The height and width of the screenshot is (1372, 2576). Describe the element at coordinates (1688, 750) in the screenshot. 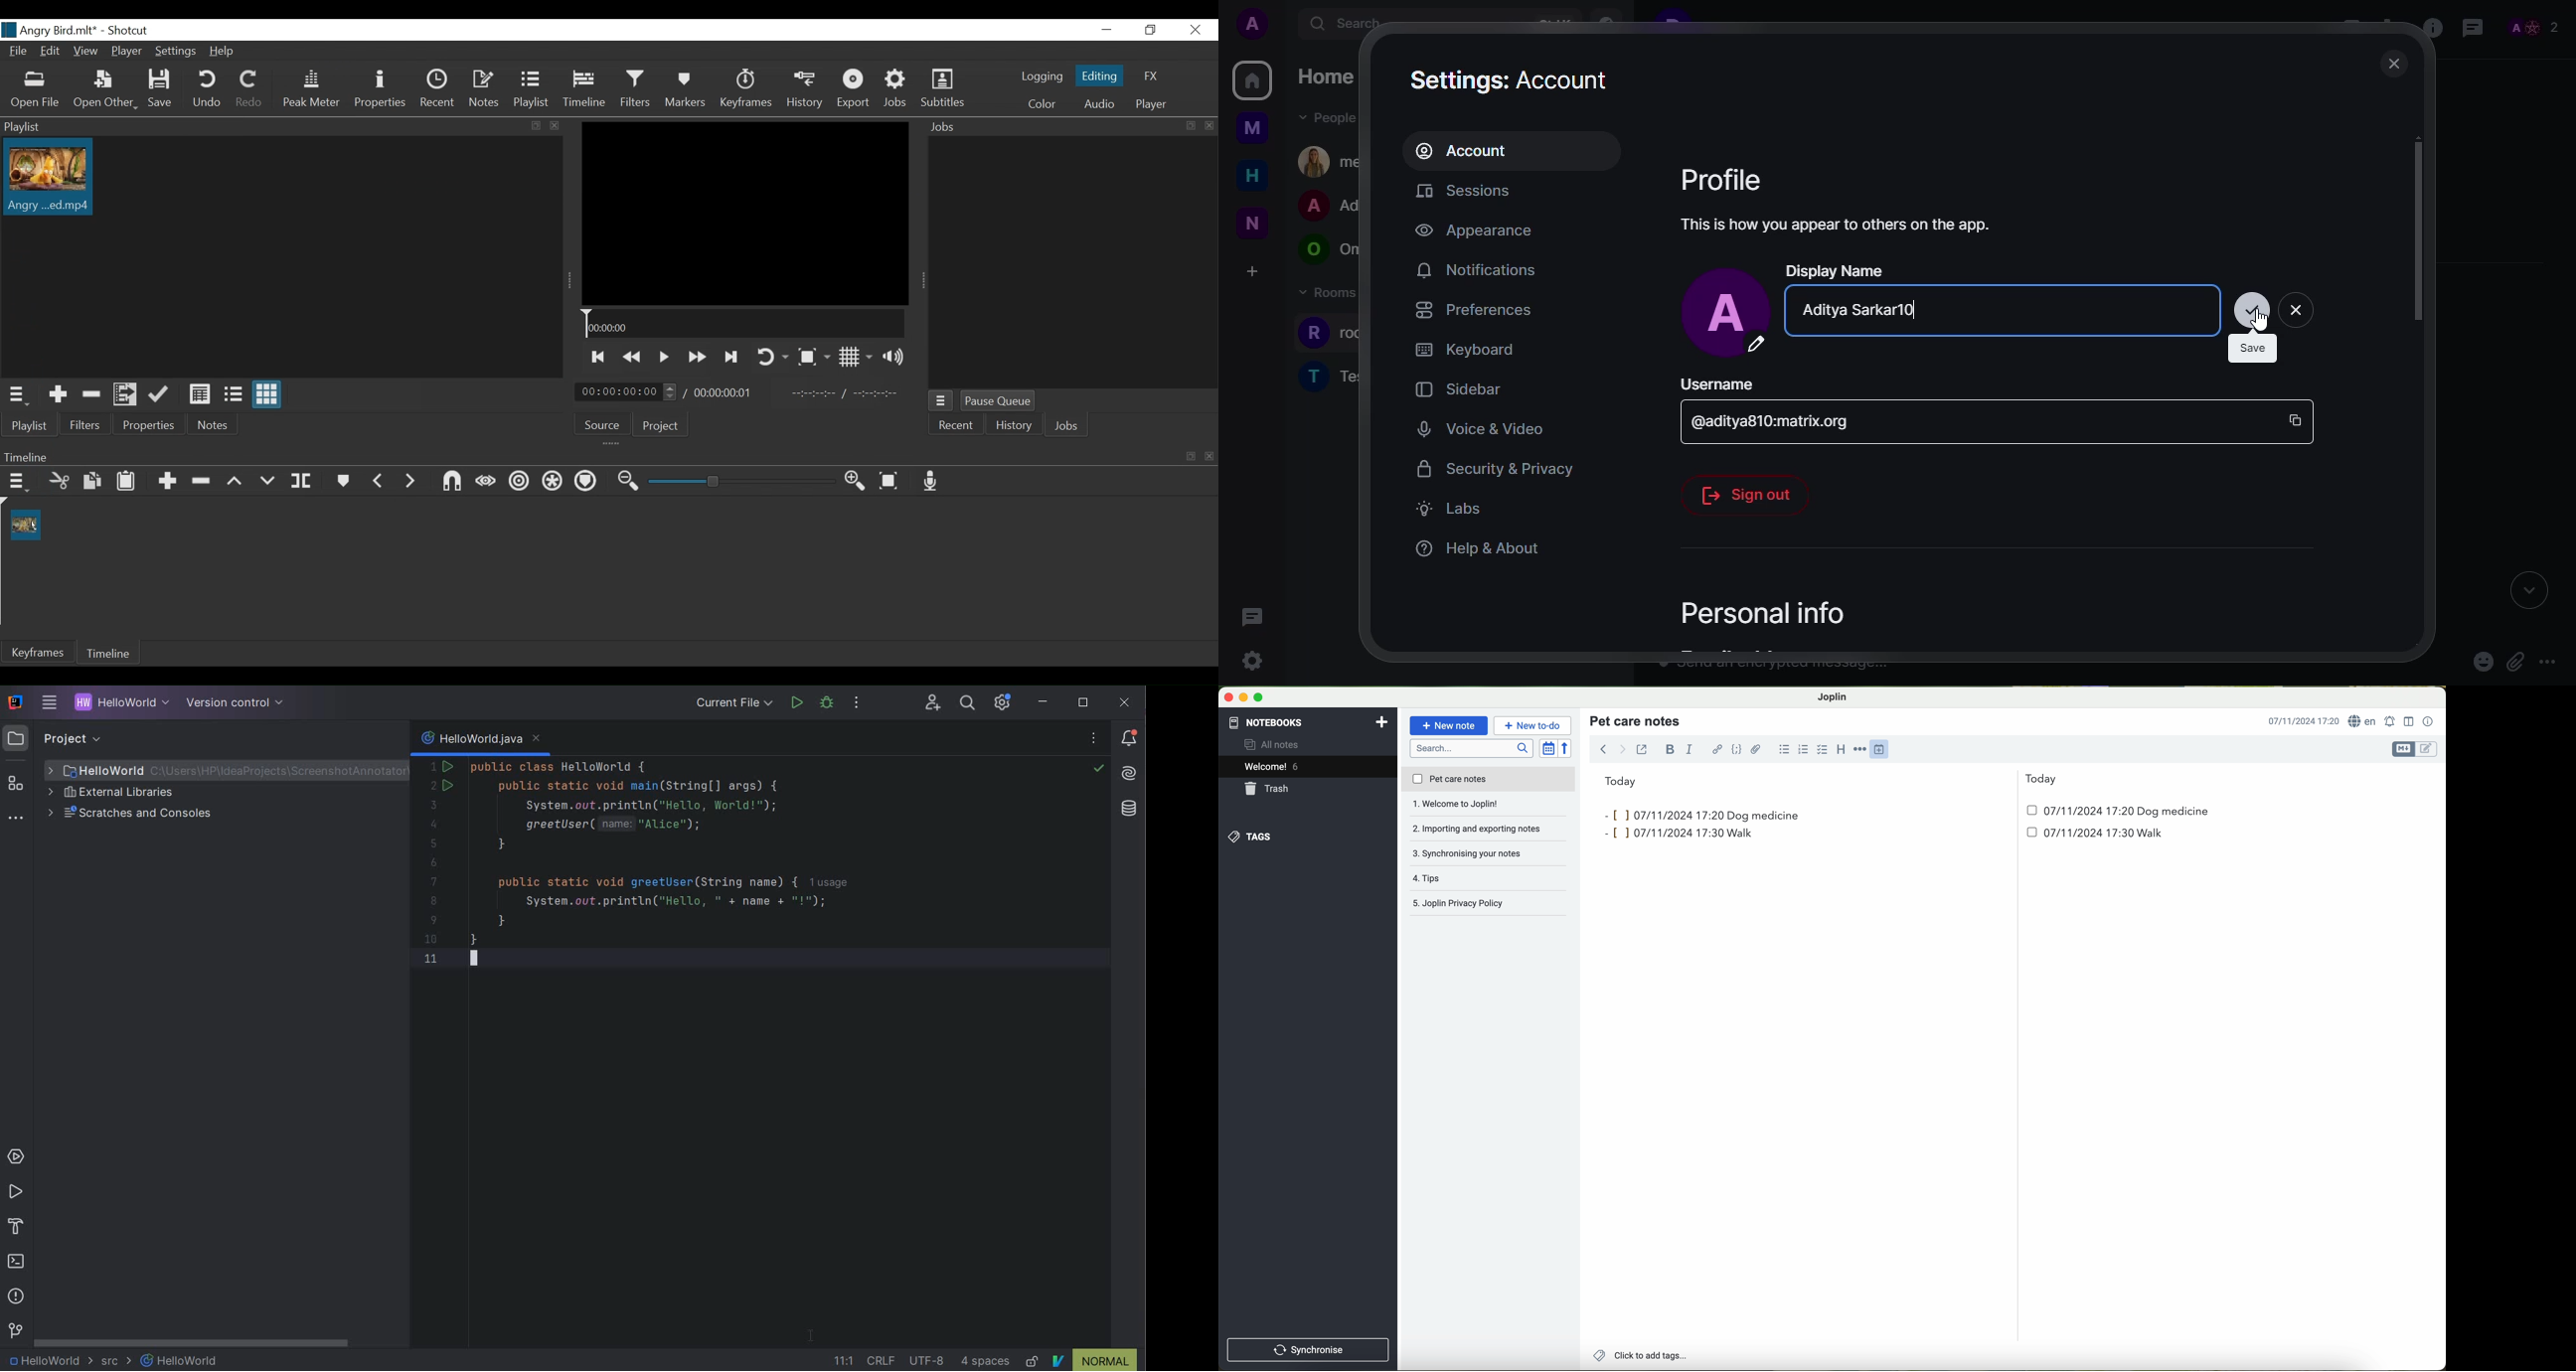

I see `italic` at that location.